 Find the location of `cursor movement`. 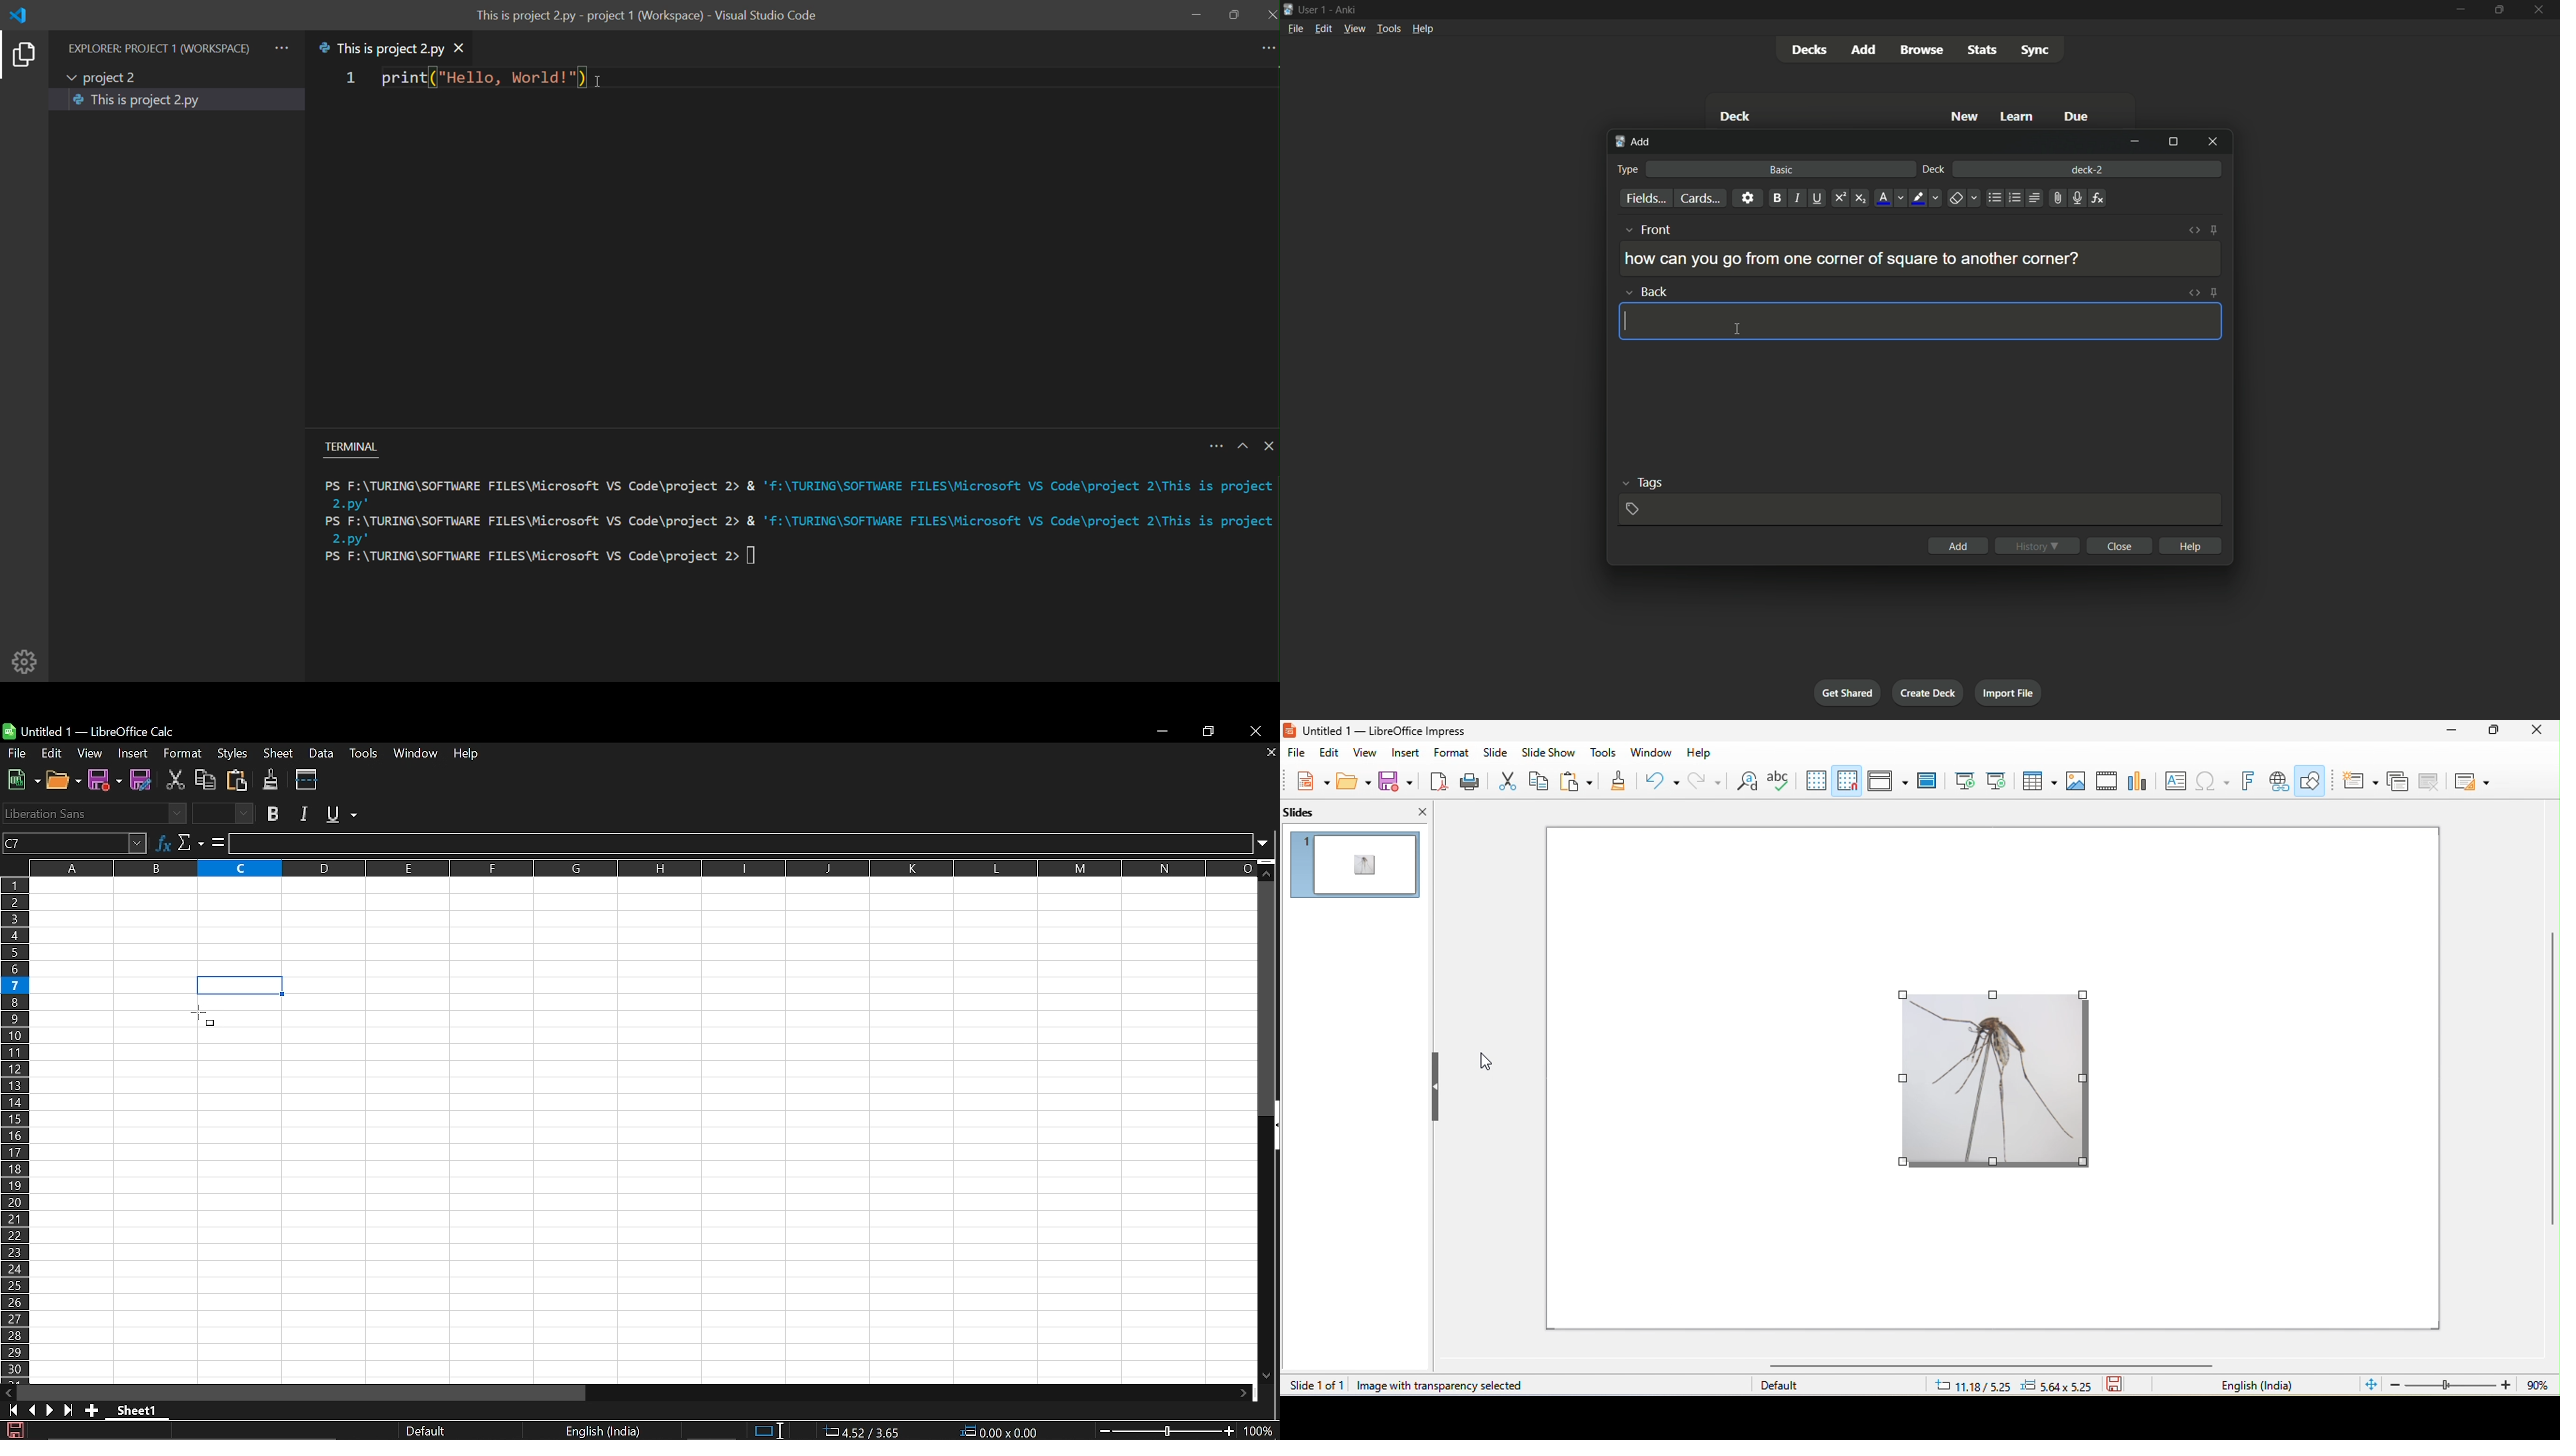

cursor movement is located at coordinates (1486, 1066).